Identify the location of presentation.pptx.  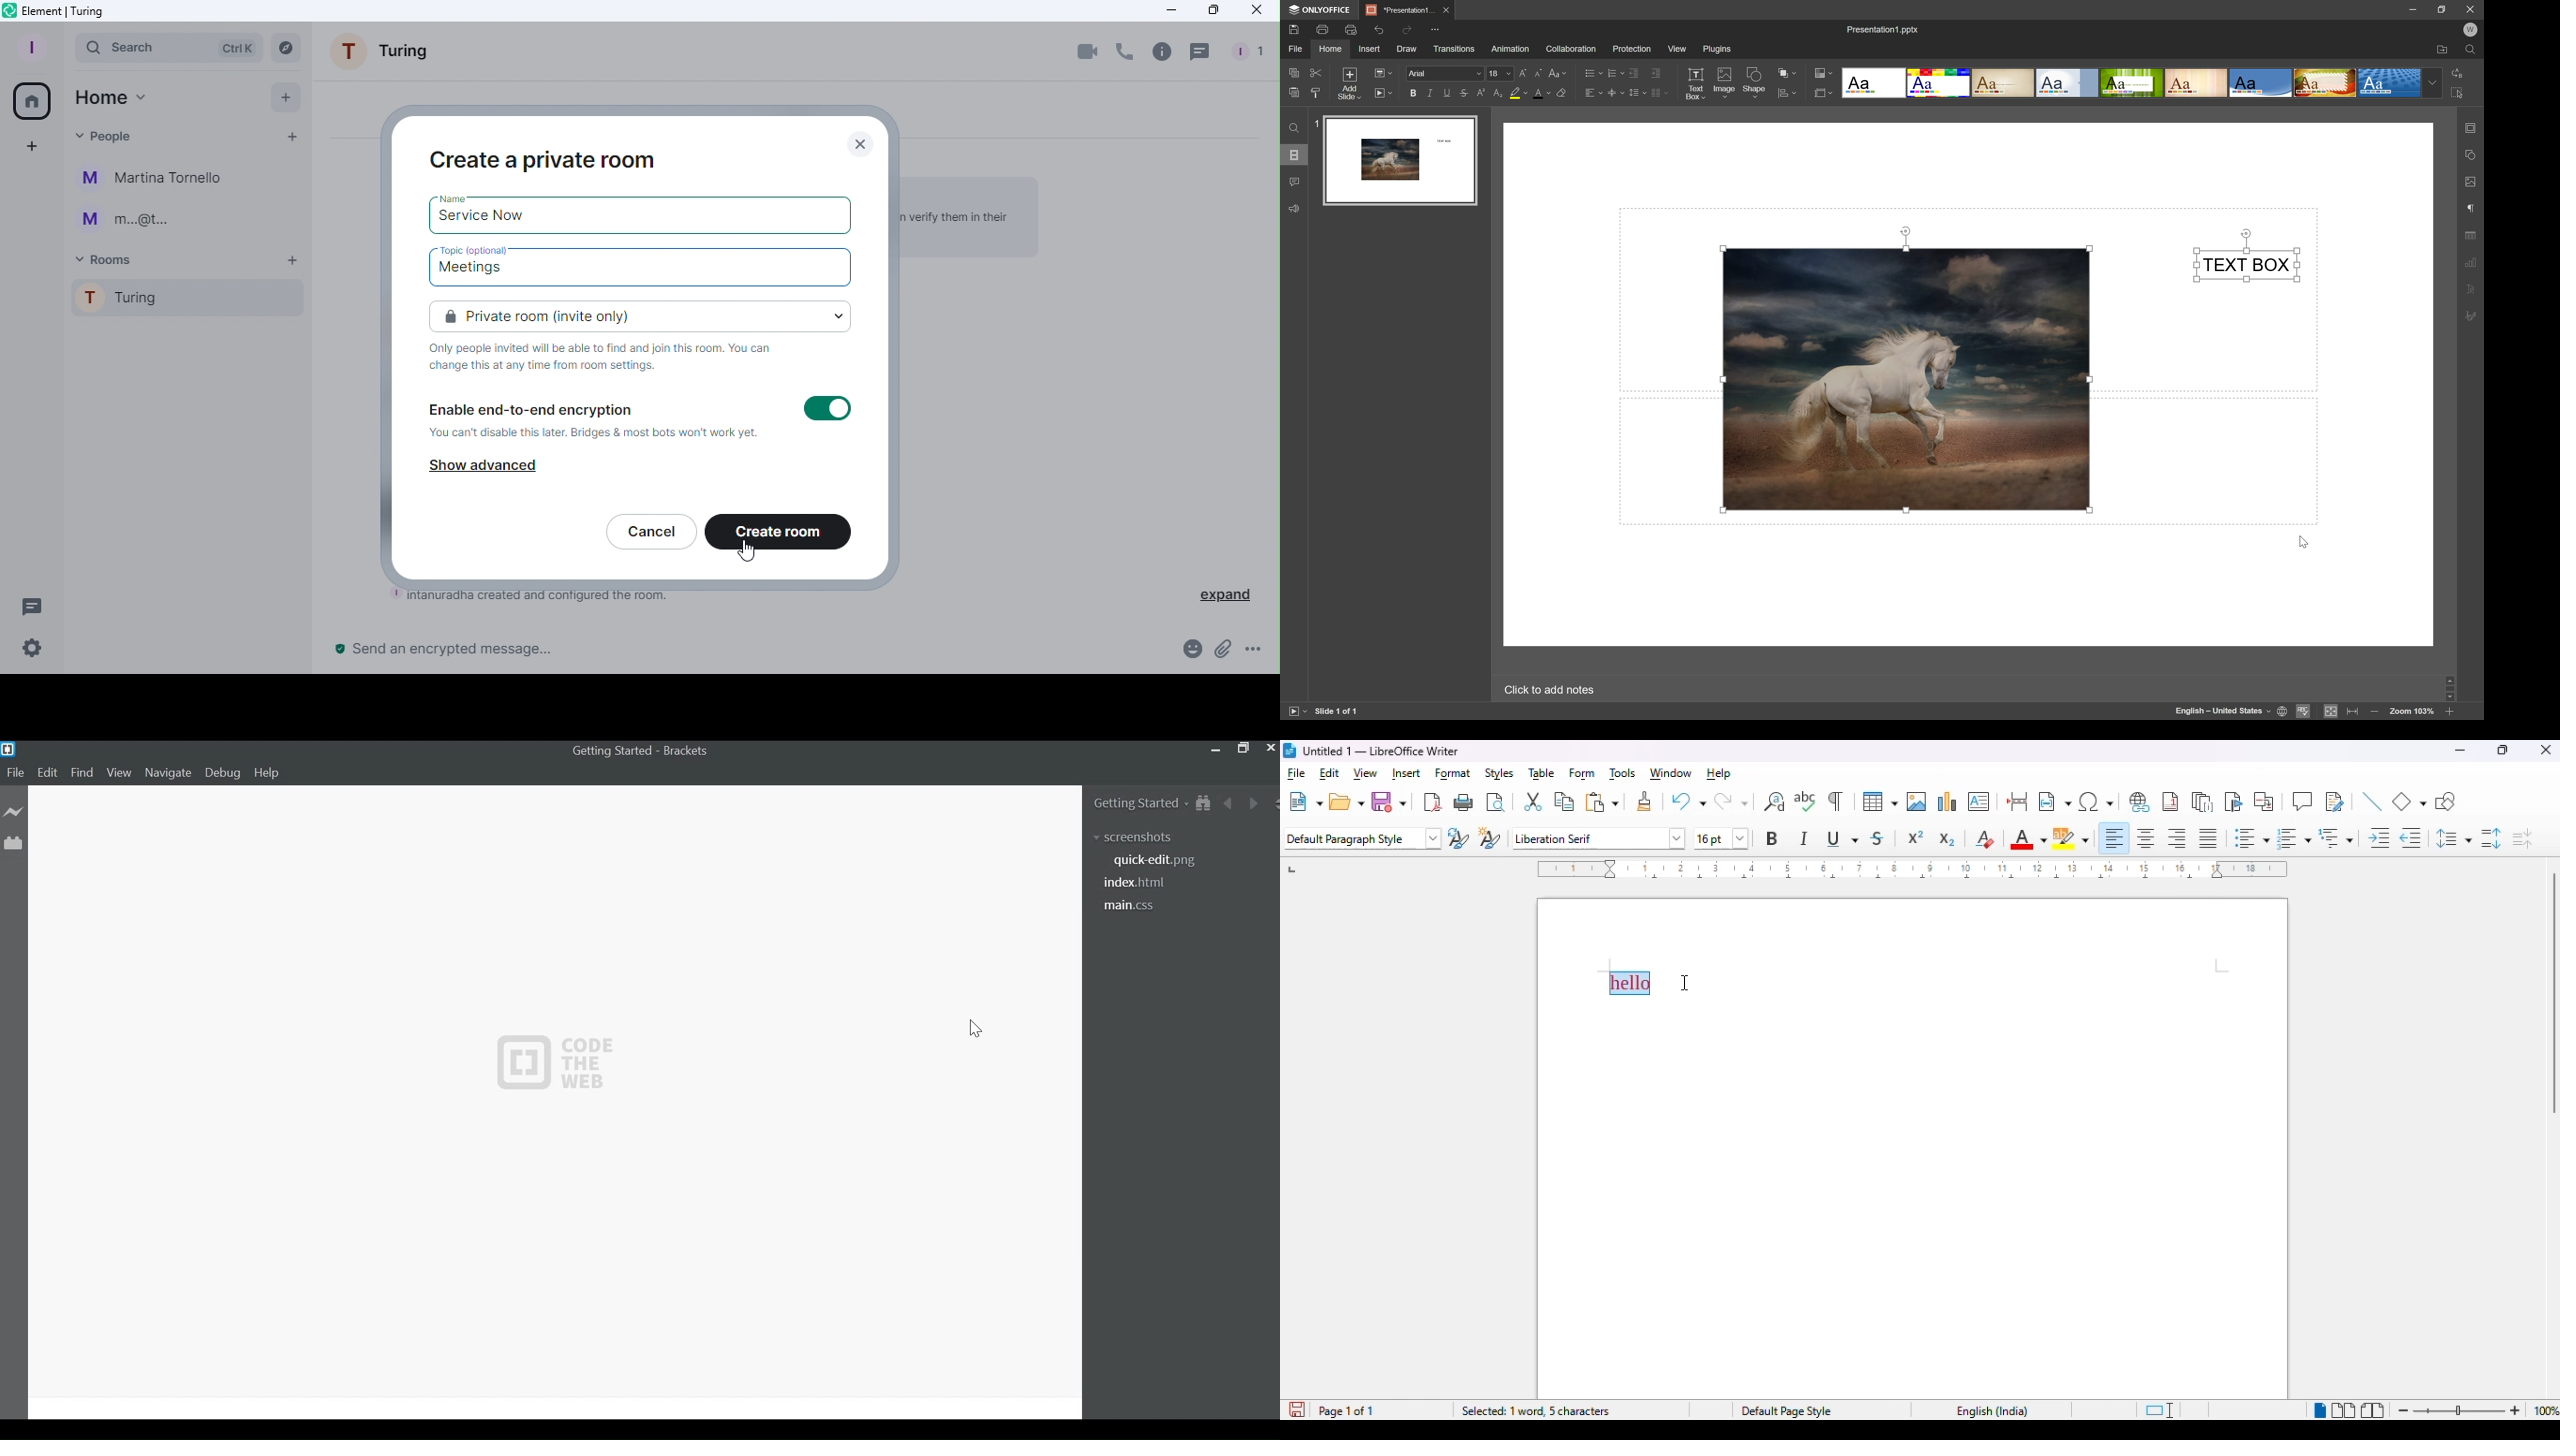
(1882, 29).